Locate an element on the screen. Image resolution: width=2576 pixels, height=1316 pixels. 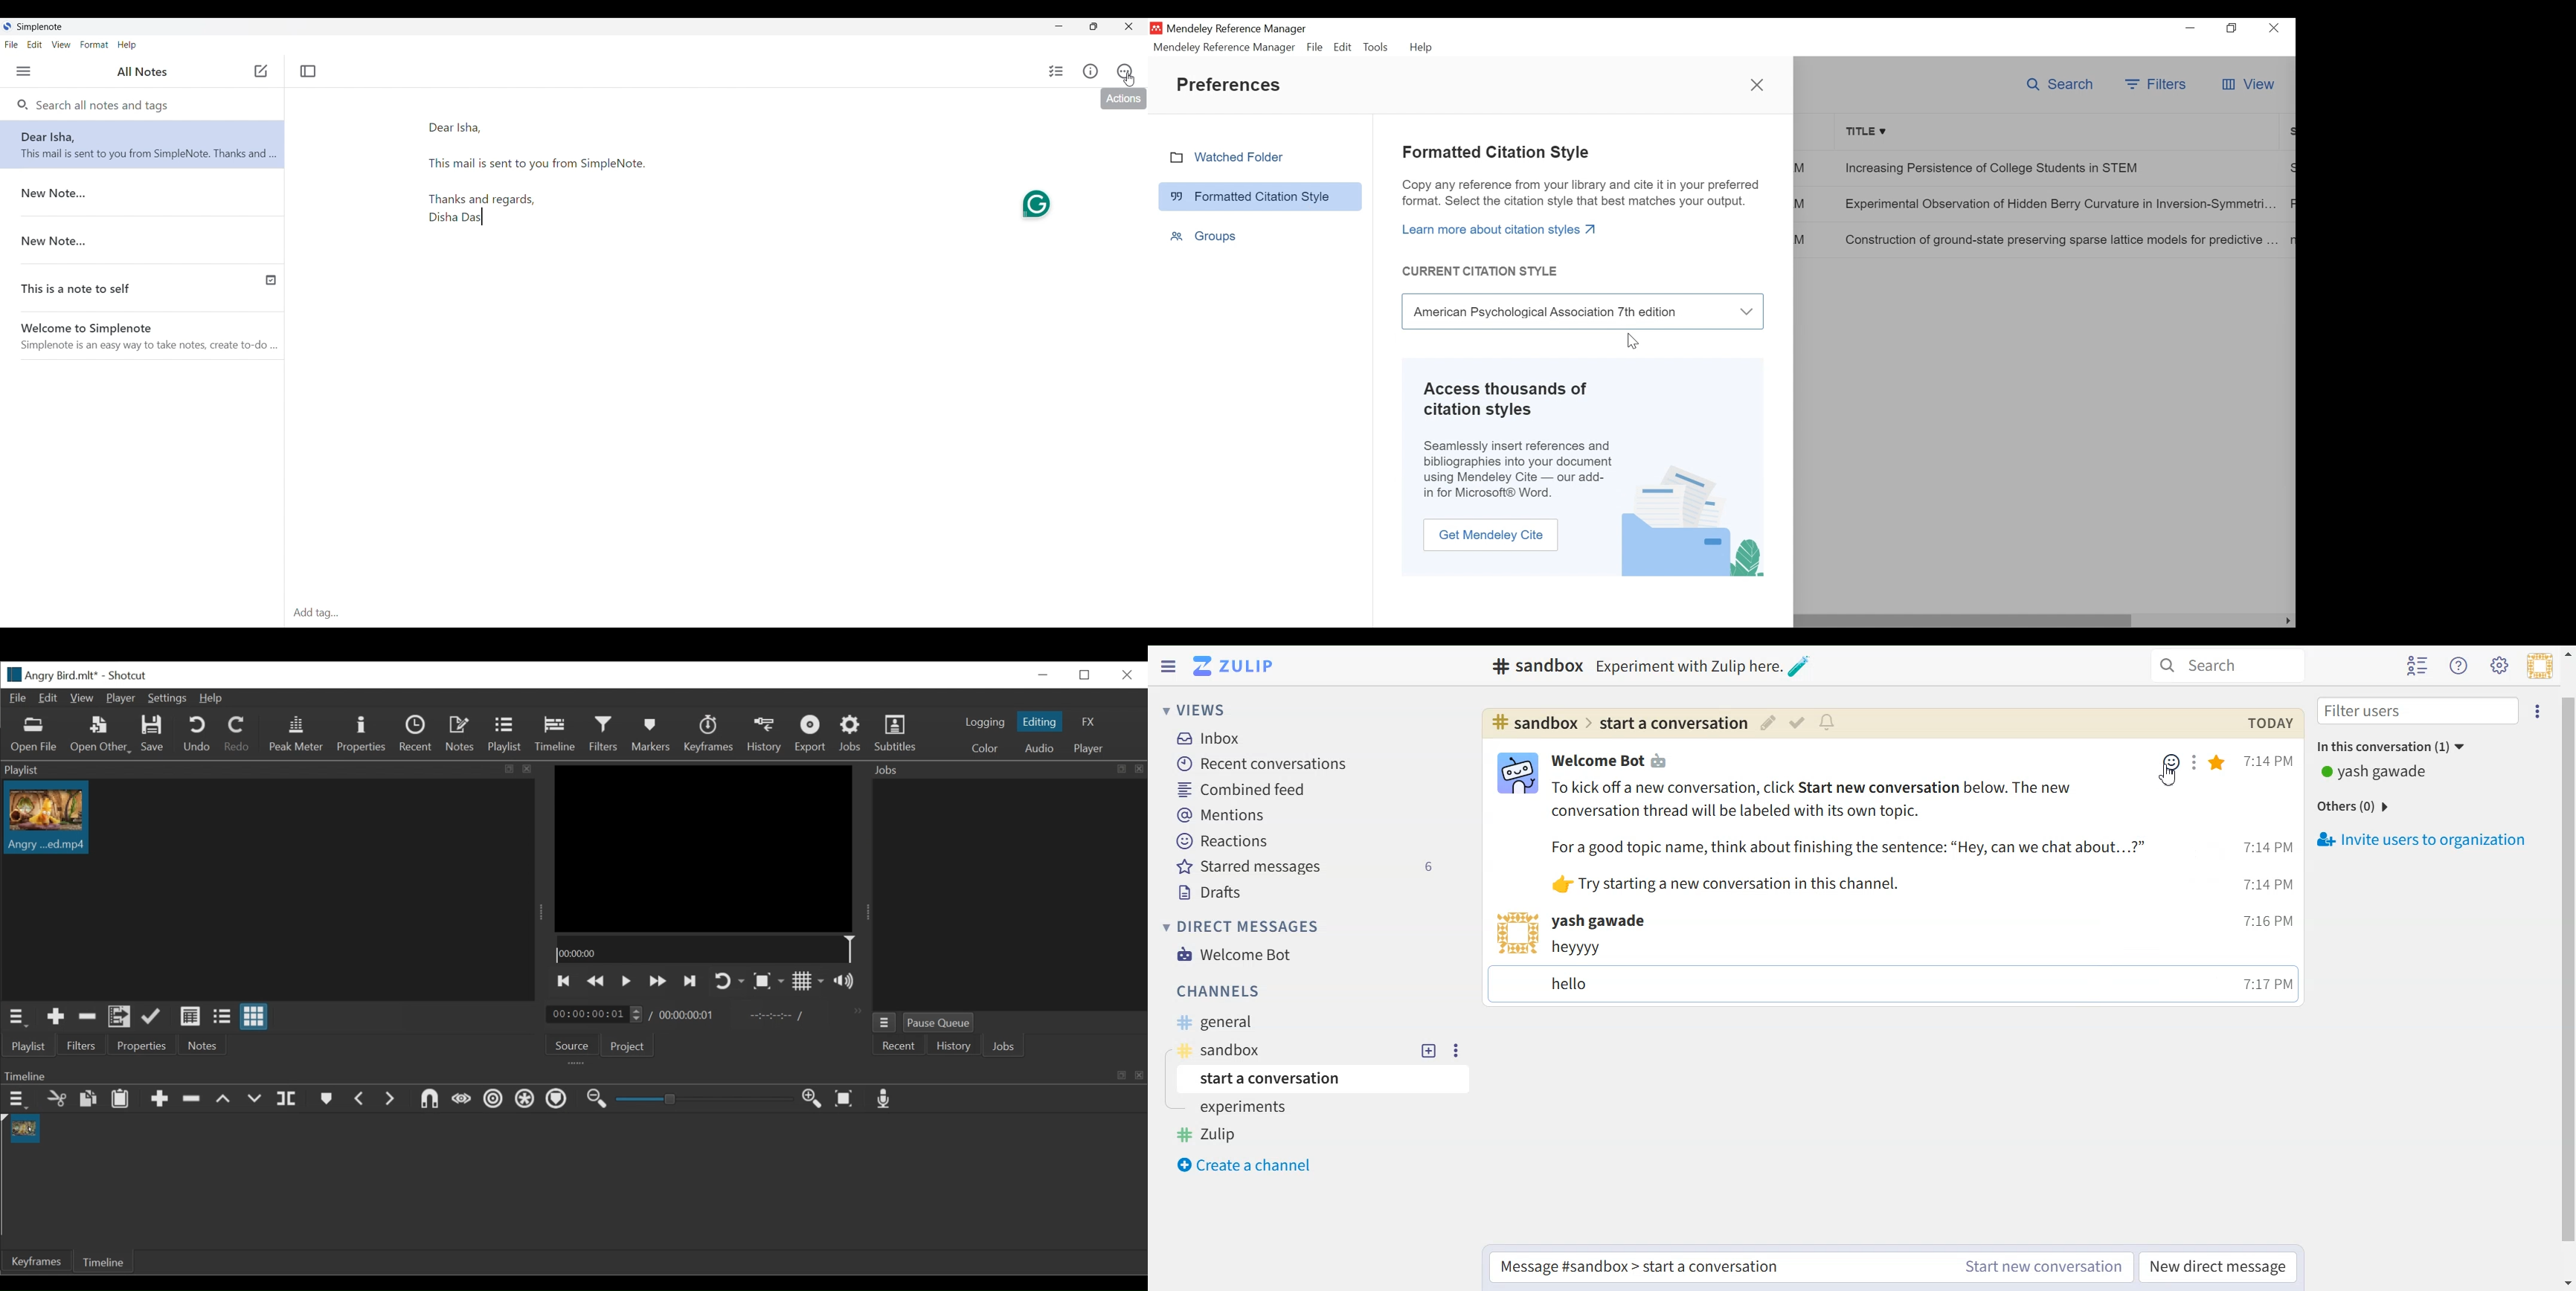
Settings is located at coordinates (1454, 1050).